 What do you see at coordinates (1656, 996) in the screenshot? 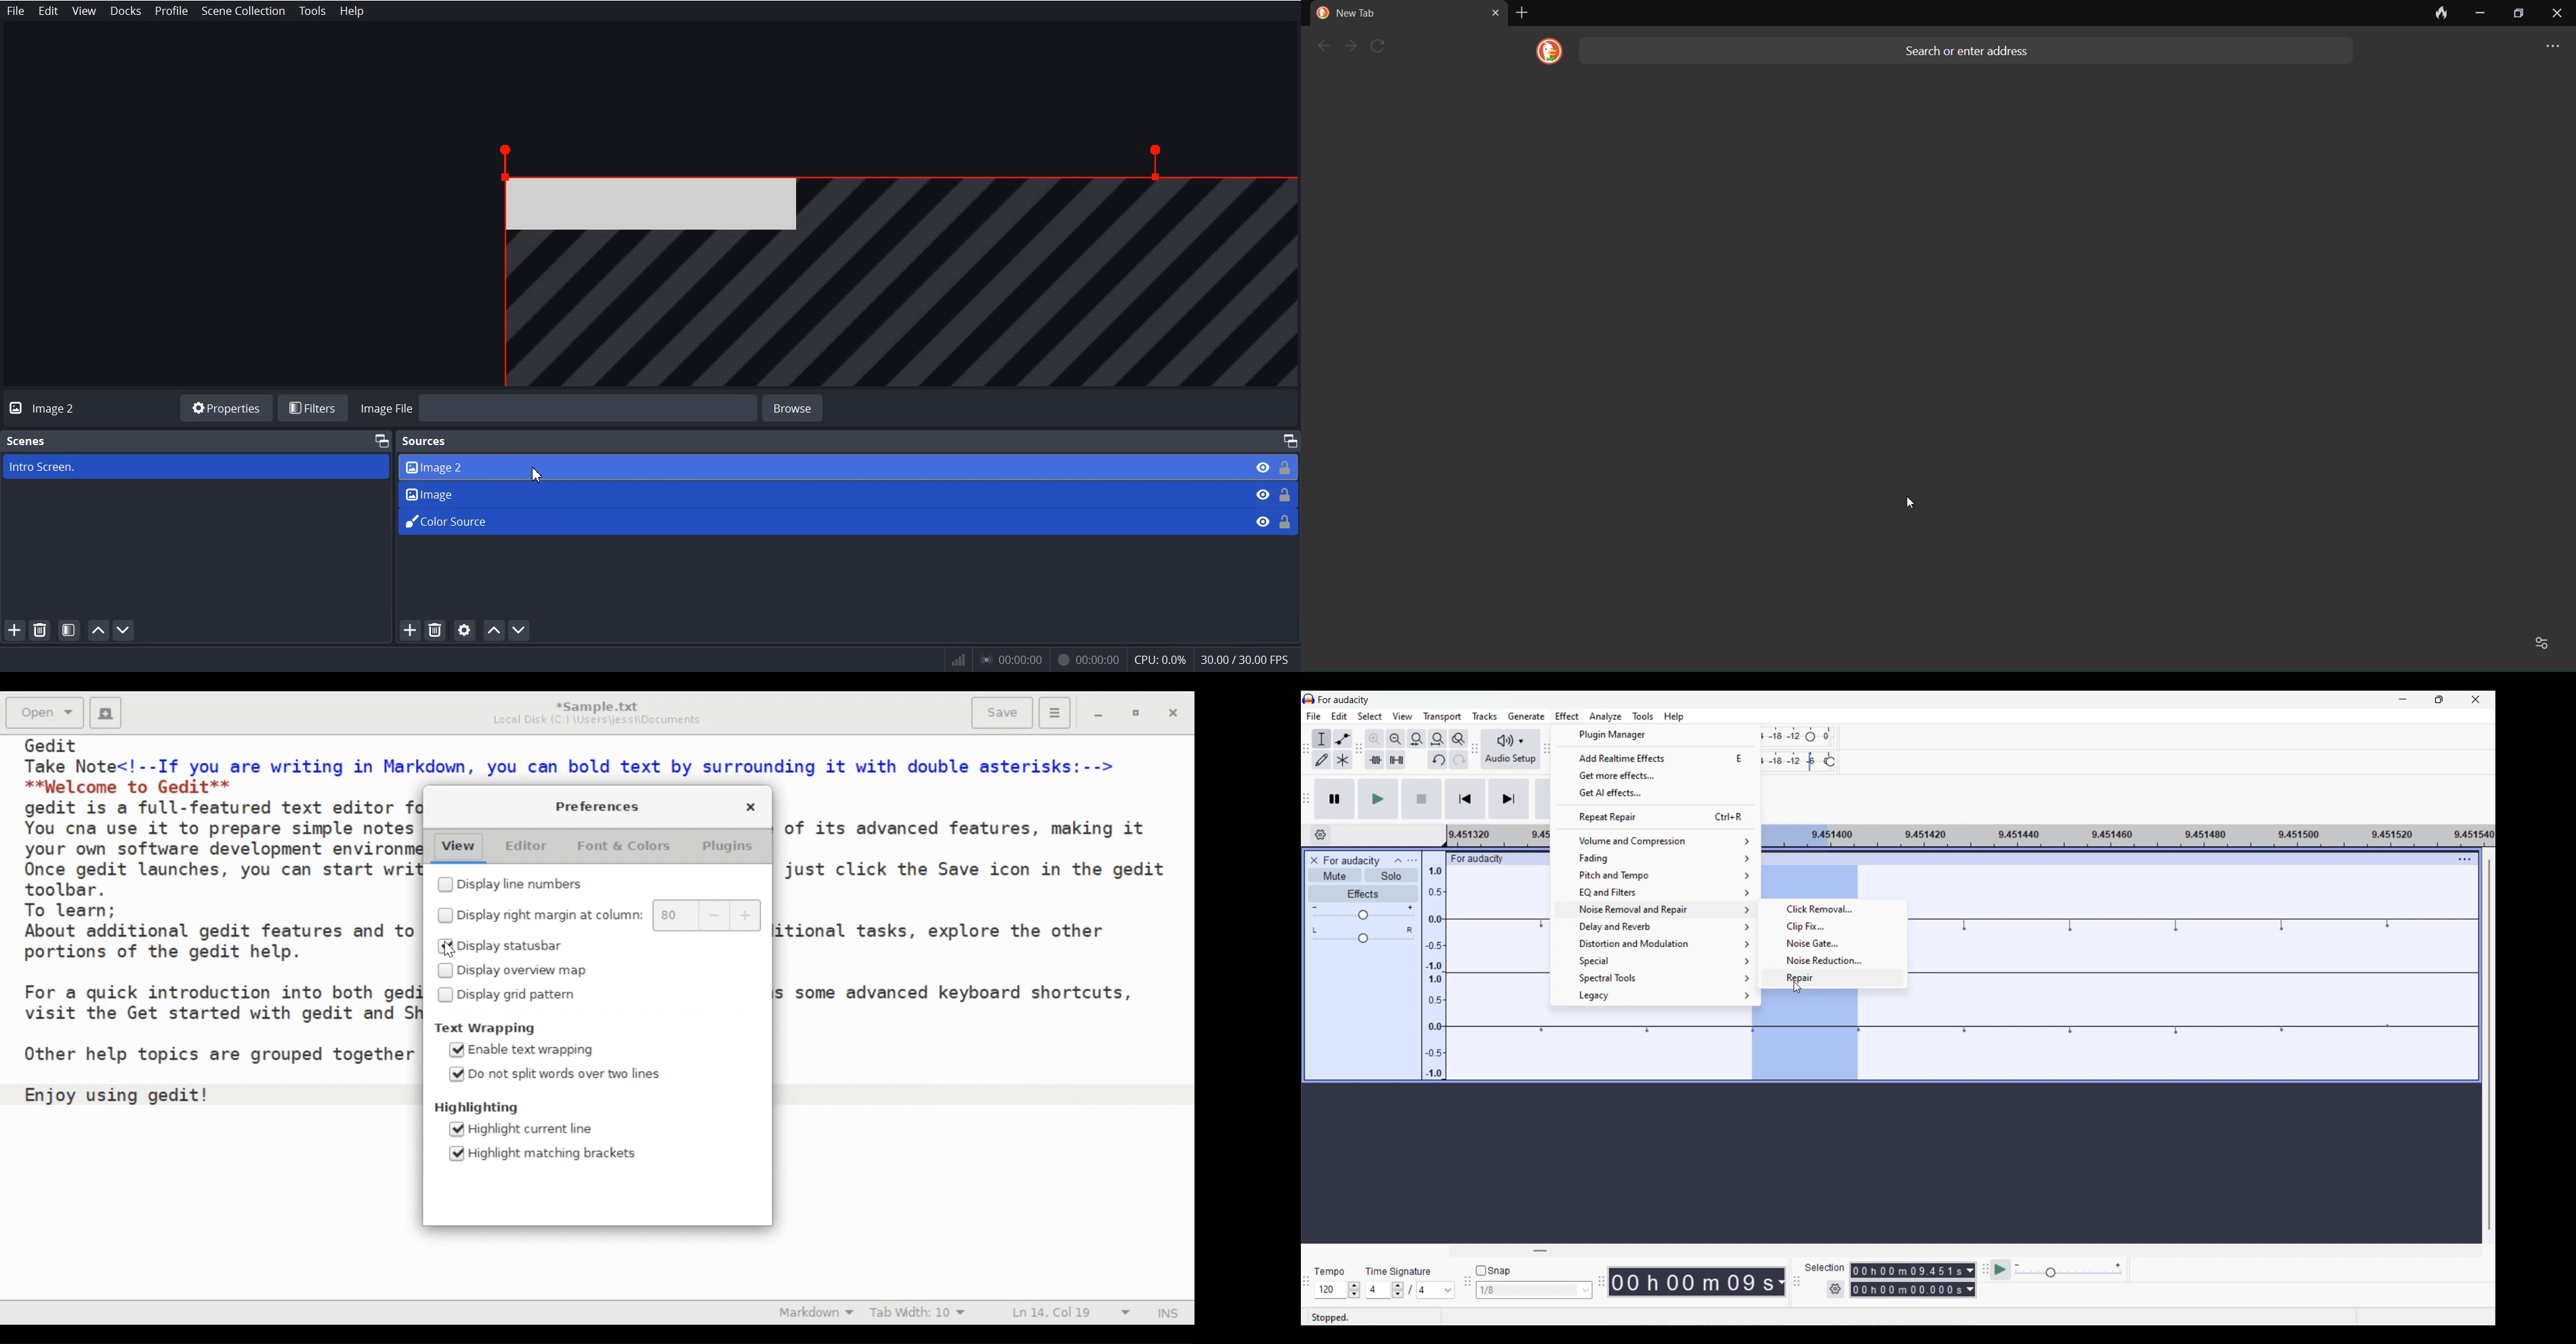
I see `Legacy options` at bounding box center [1656, 996].